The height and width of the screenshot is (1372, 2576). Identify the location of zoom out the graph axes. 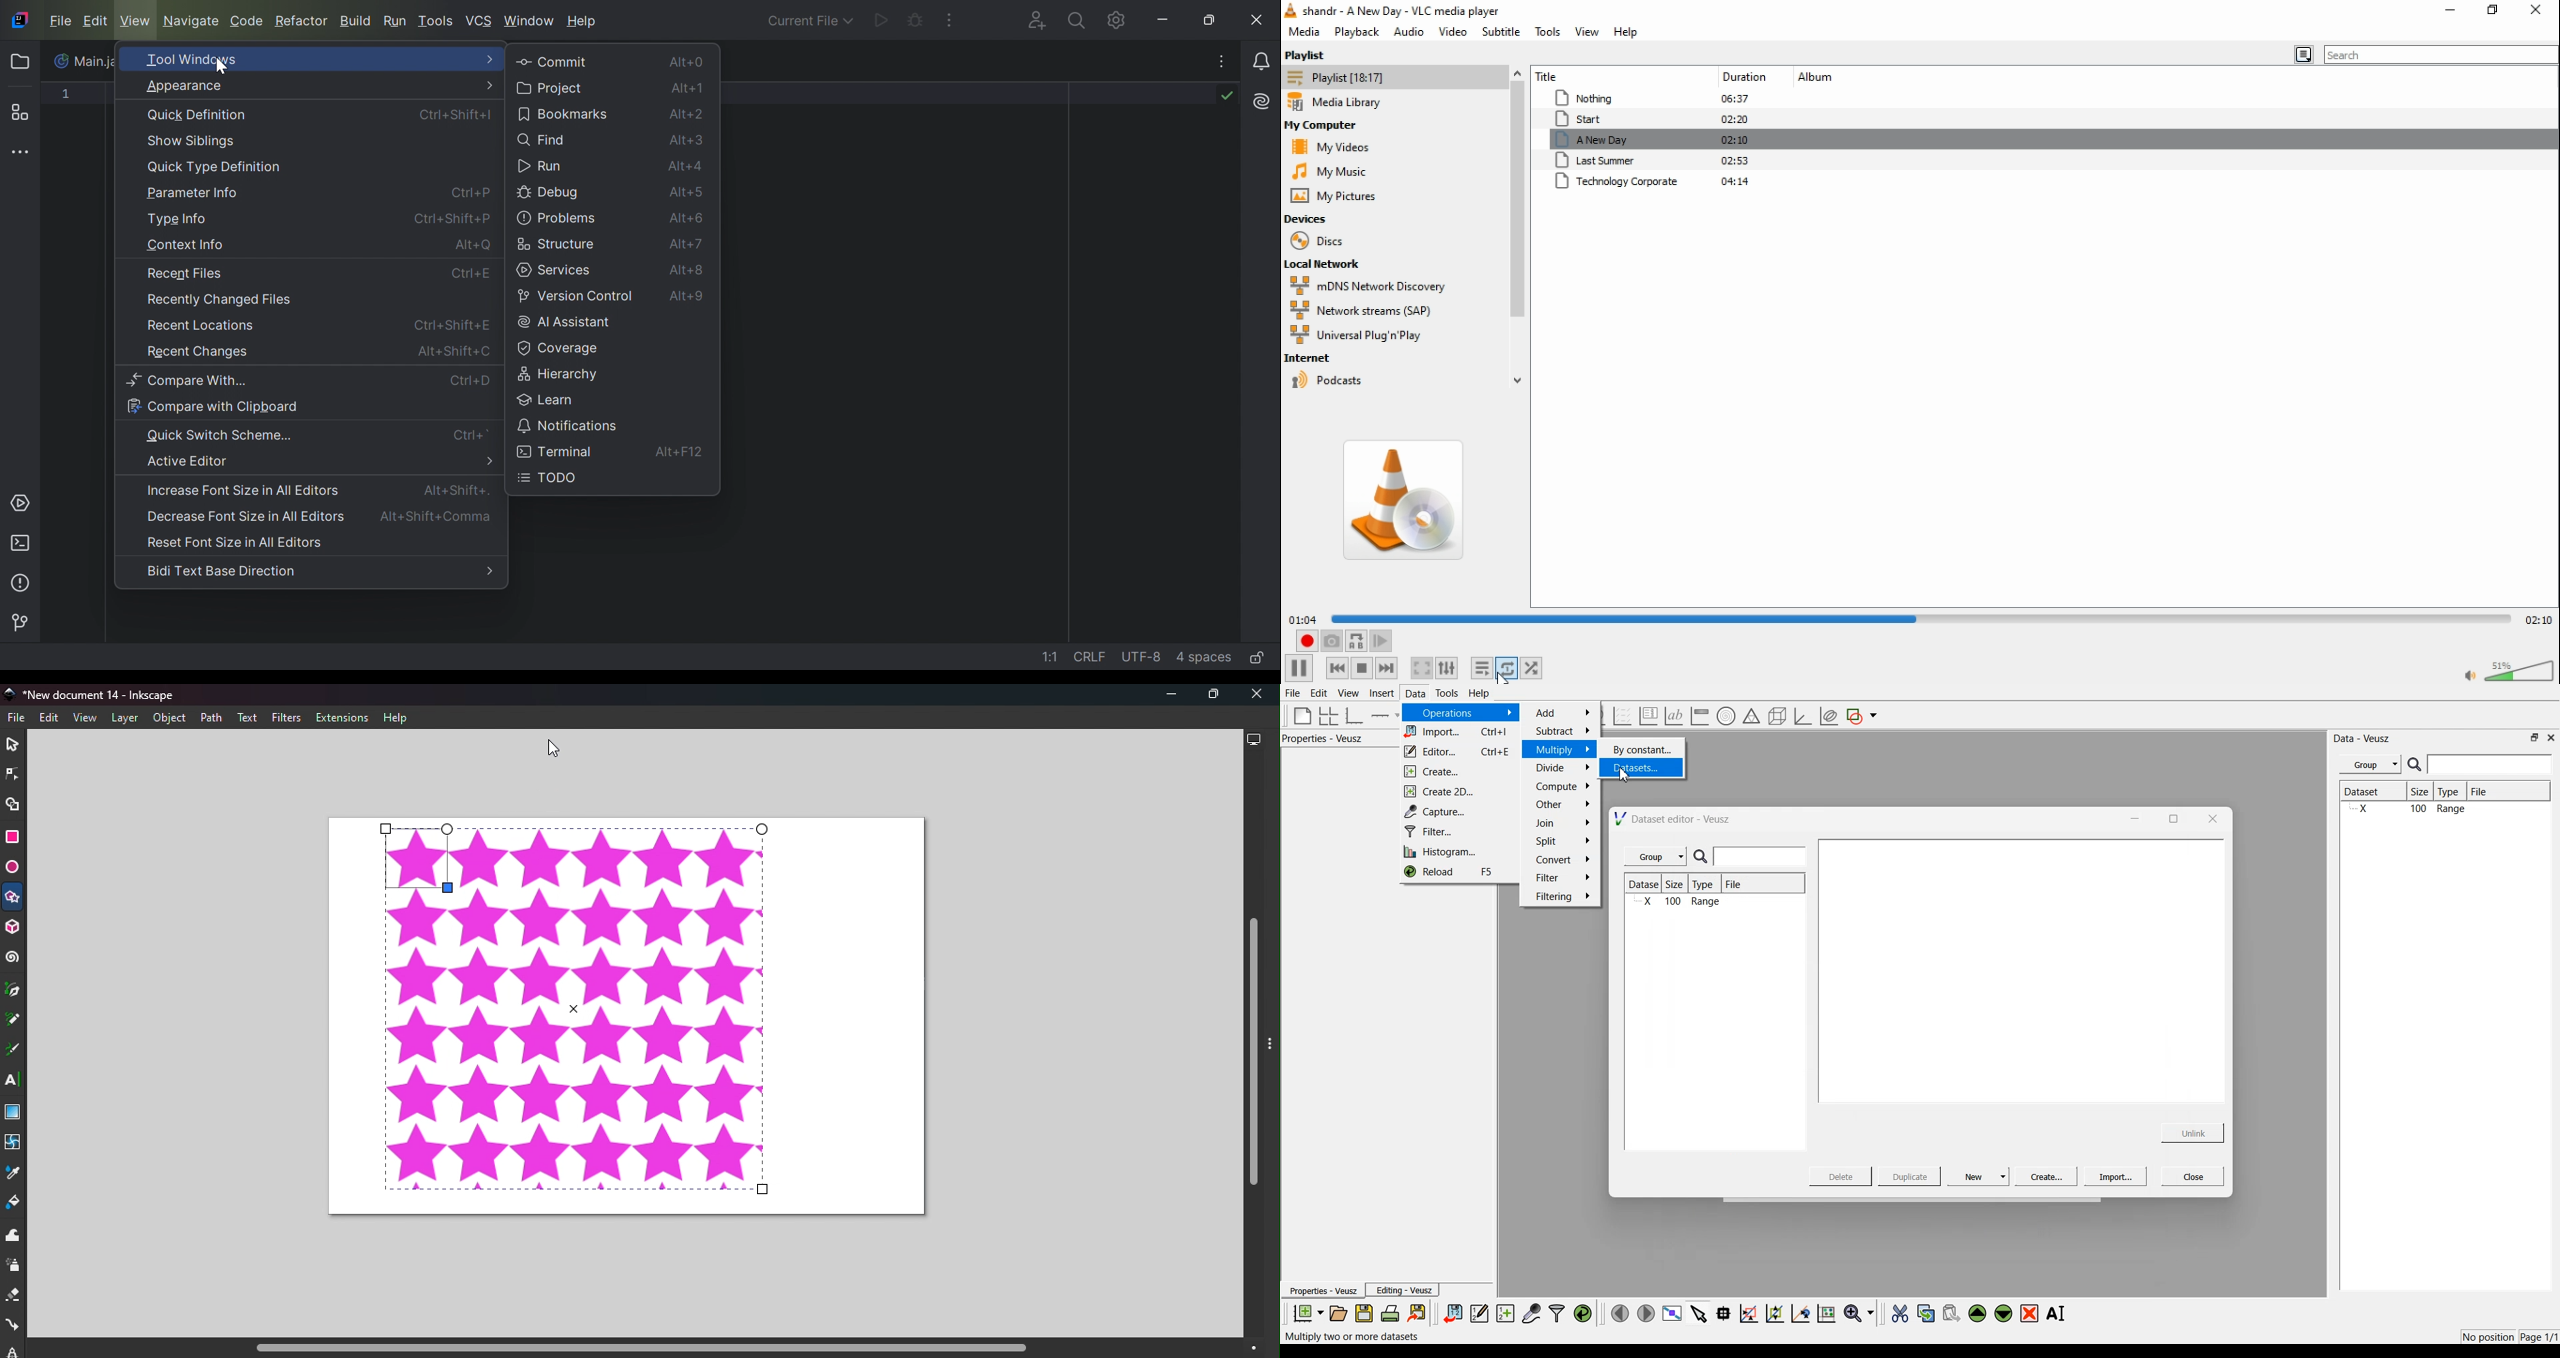
(1773, 1313).